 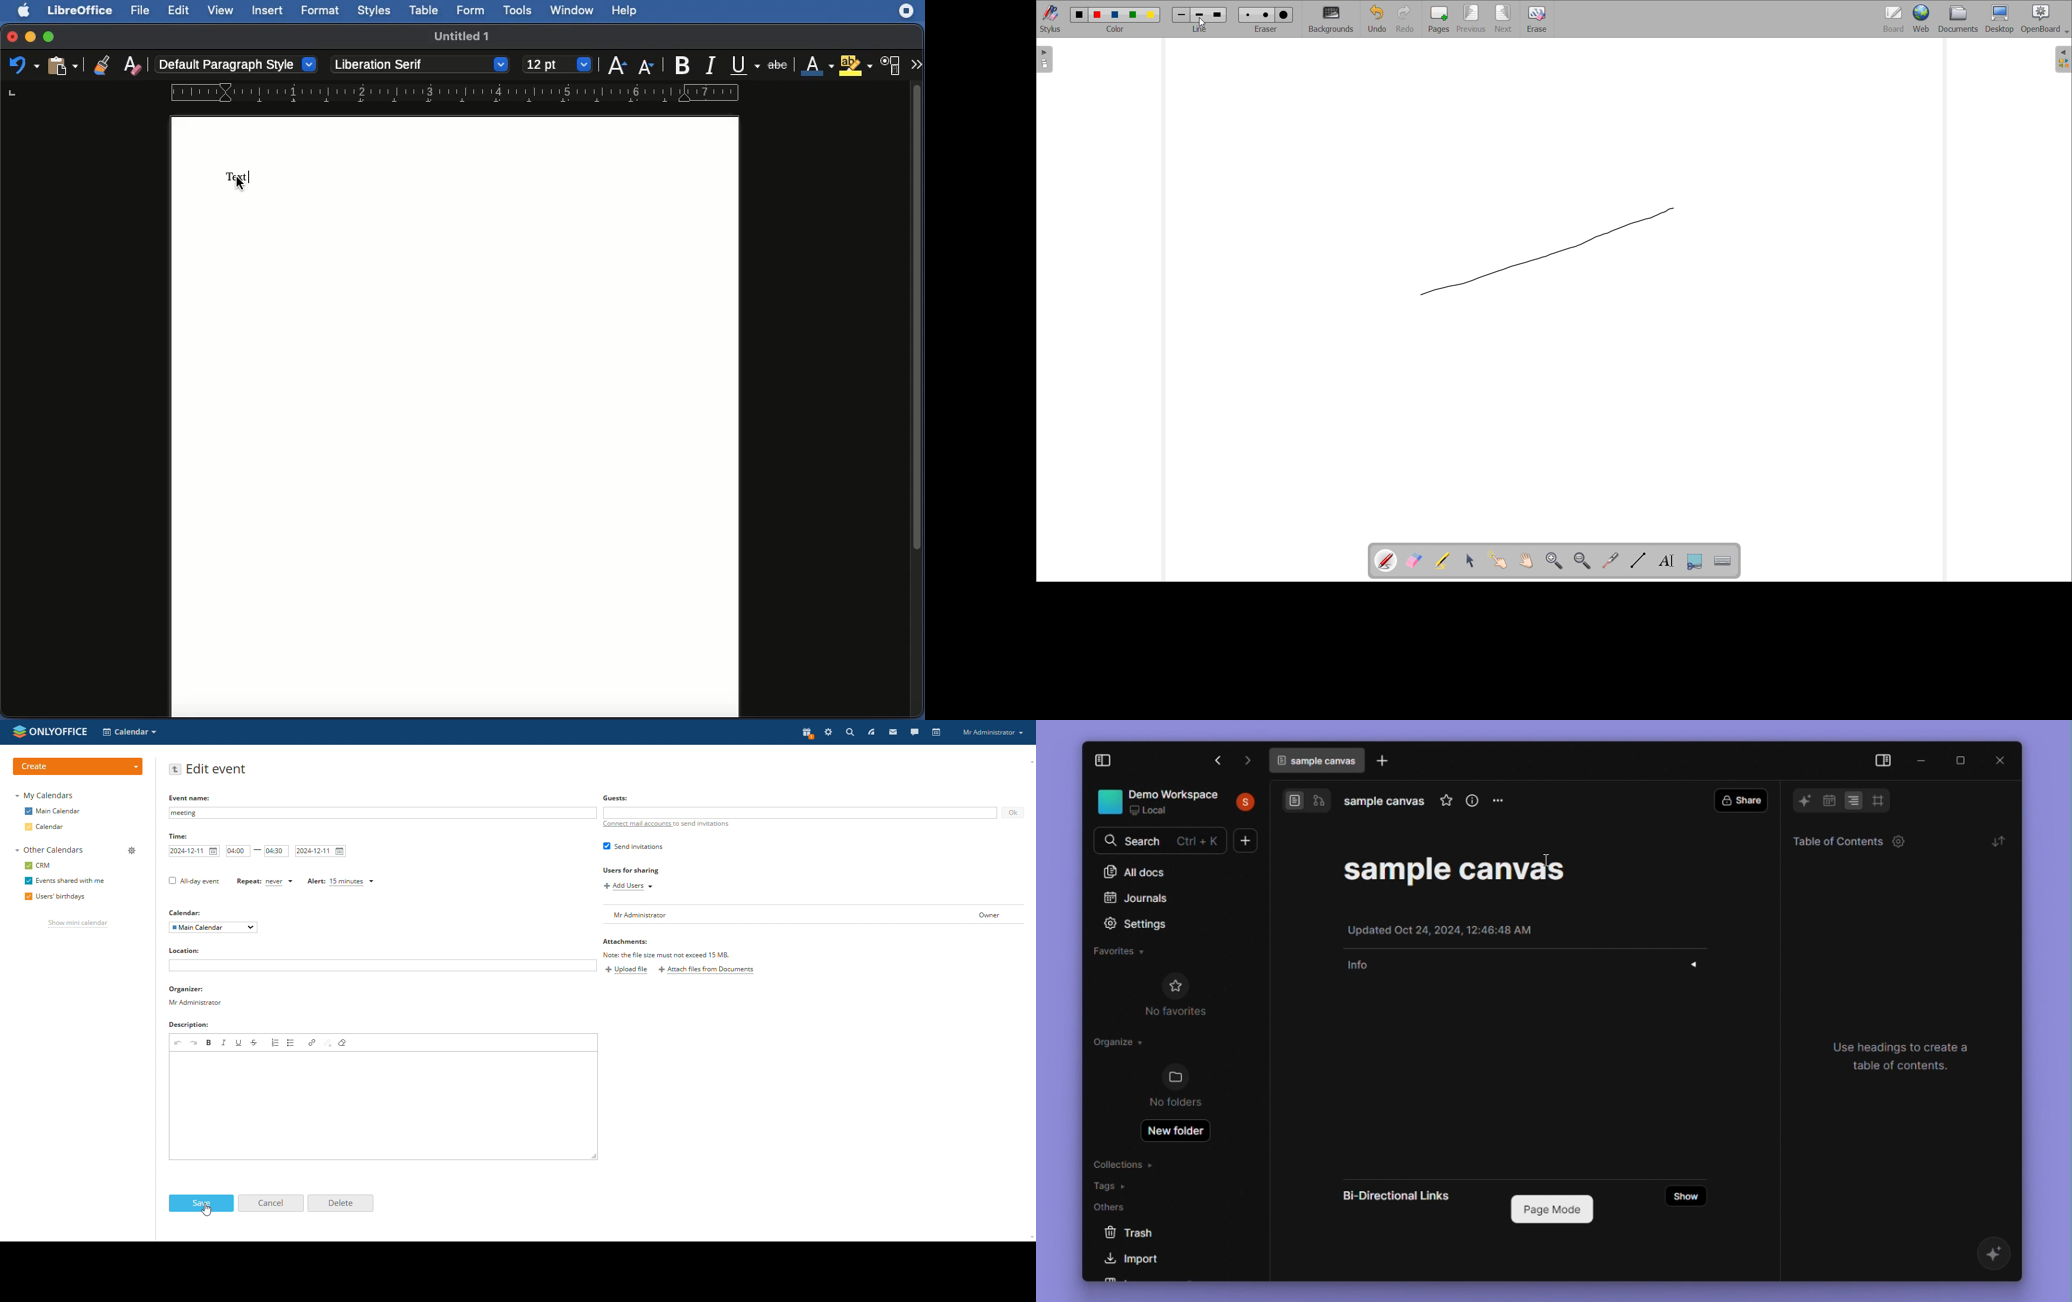 What do you see at coordinates (1446, 929) in the screenshot?
I see `Date and time of update` at bounding box center [1446, 929].